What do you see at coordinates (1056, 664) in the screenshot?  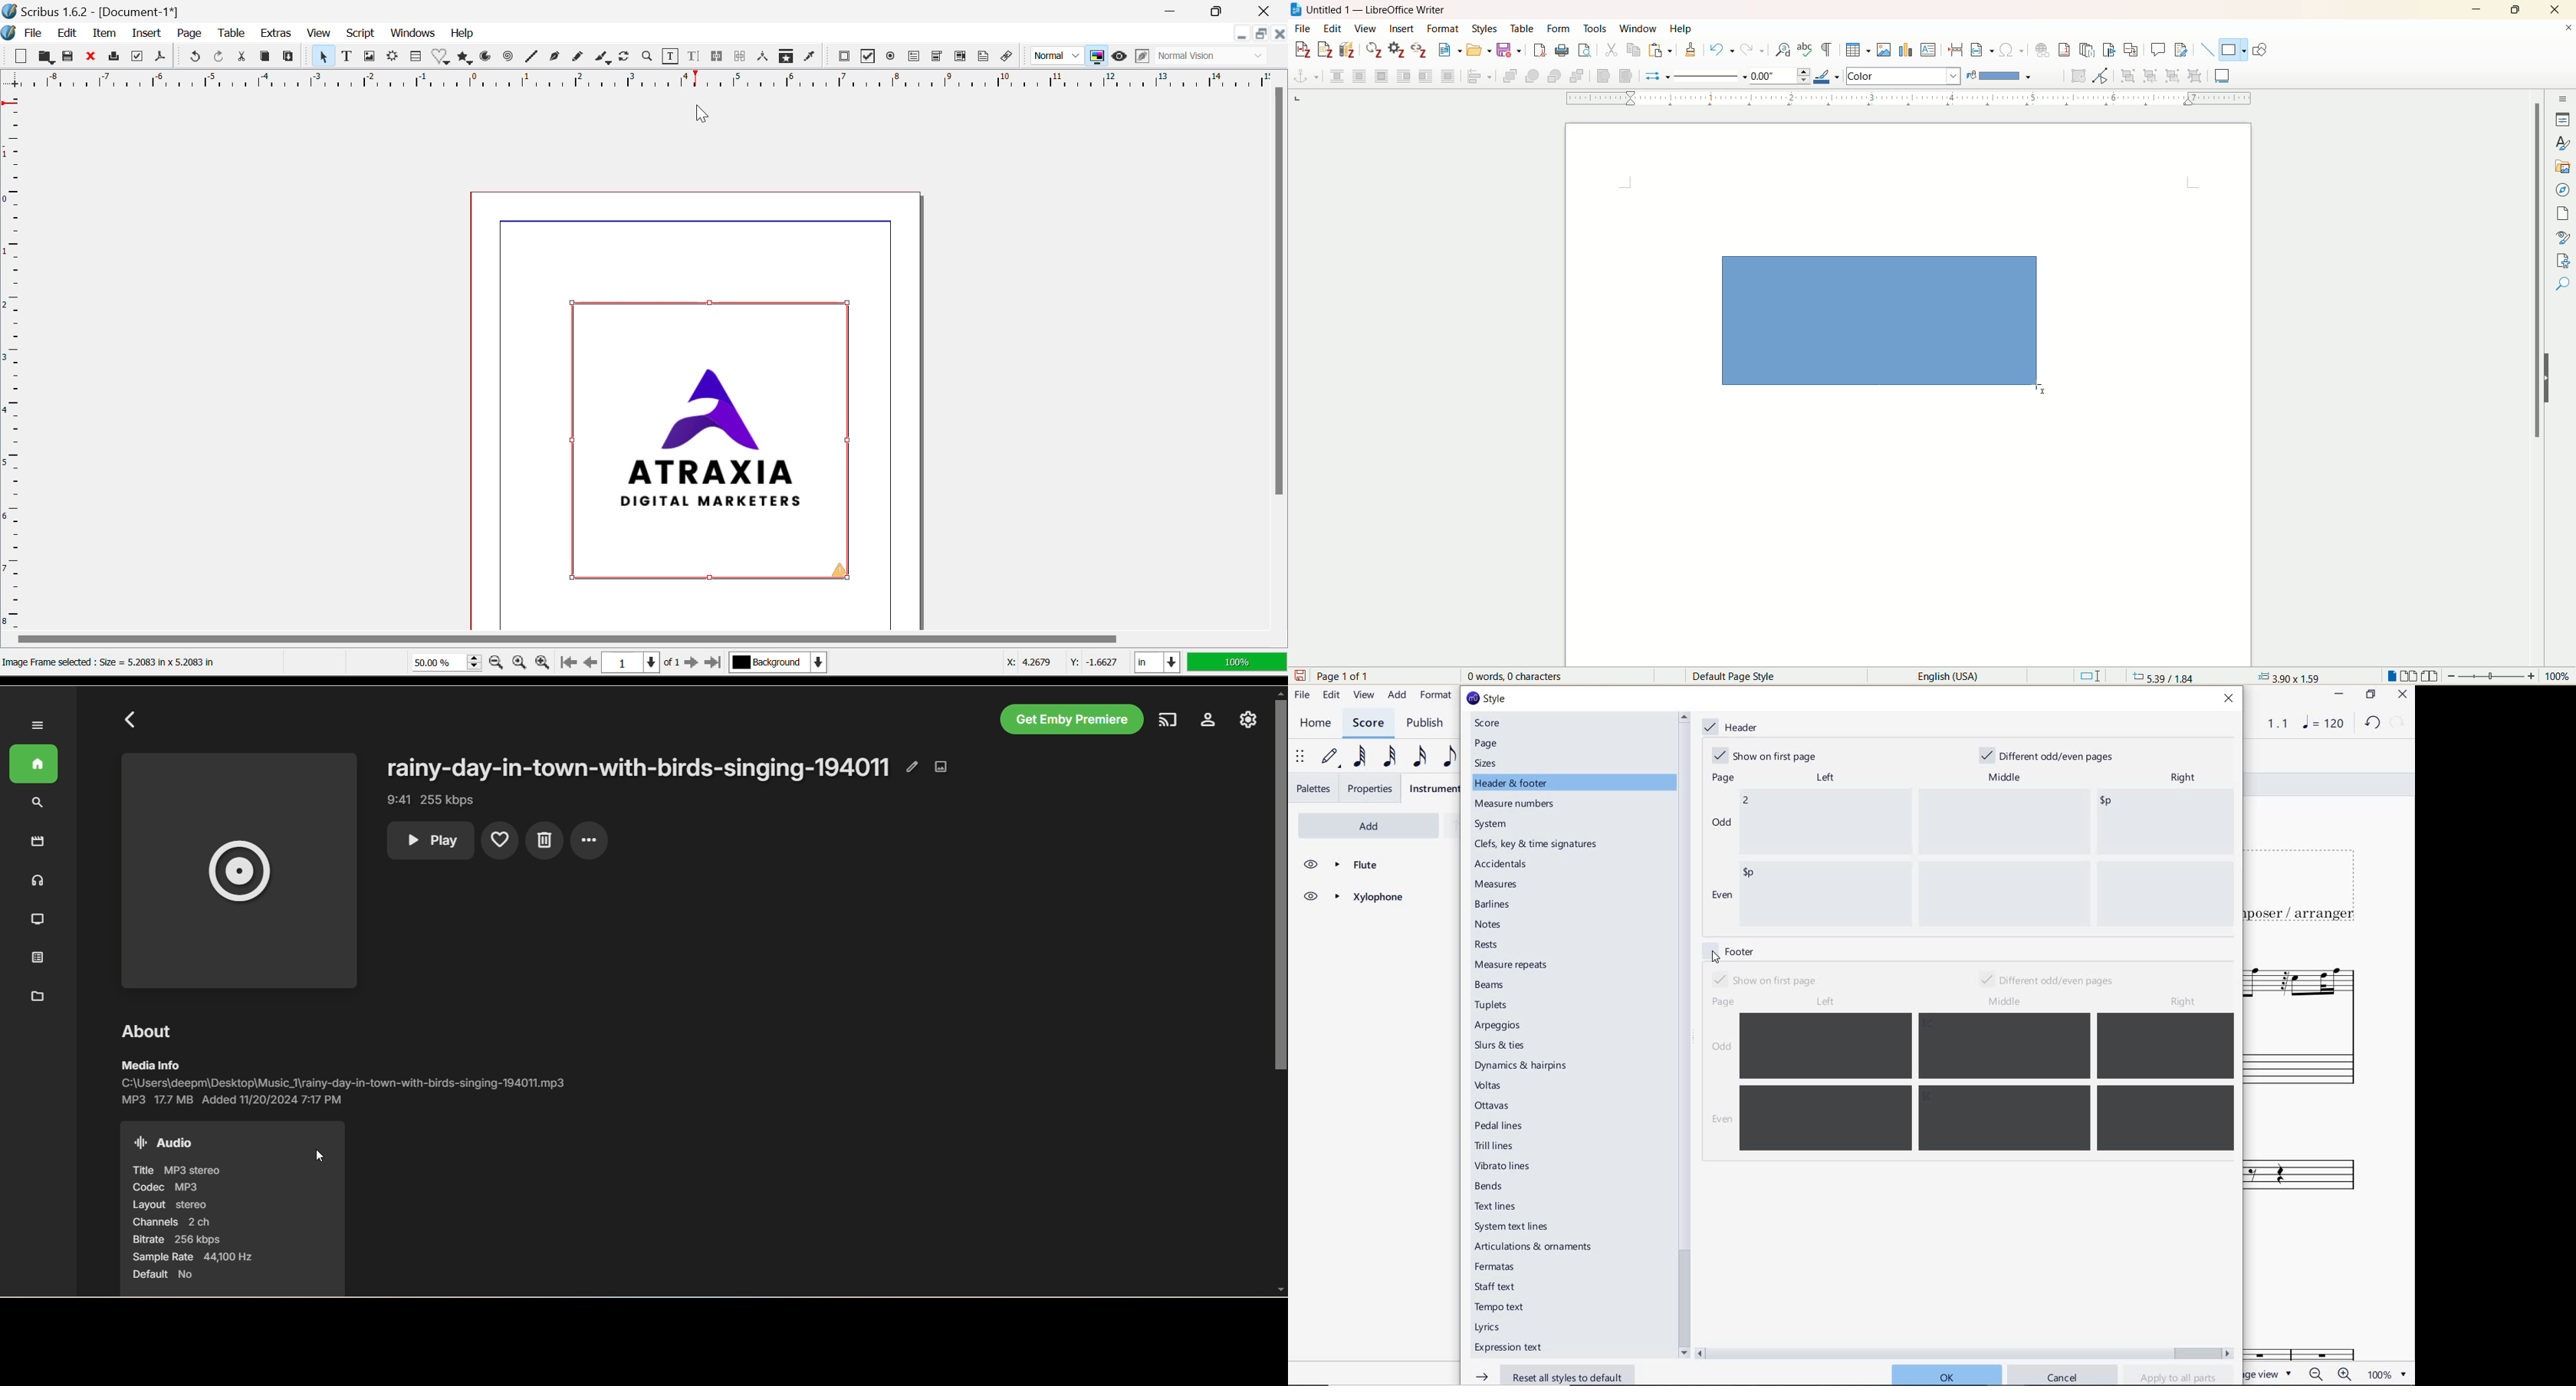 I see `Cursor Position` at bounding box center [1056, 664].